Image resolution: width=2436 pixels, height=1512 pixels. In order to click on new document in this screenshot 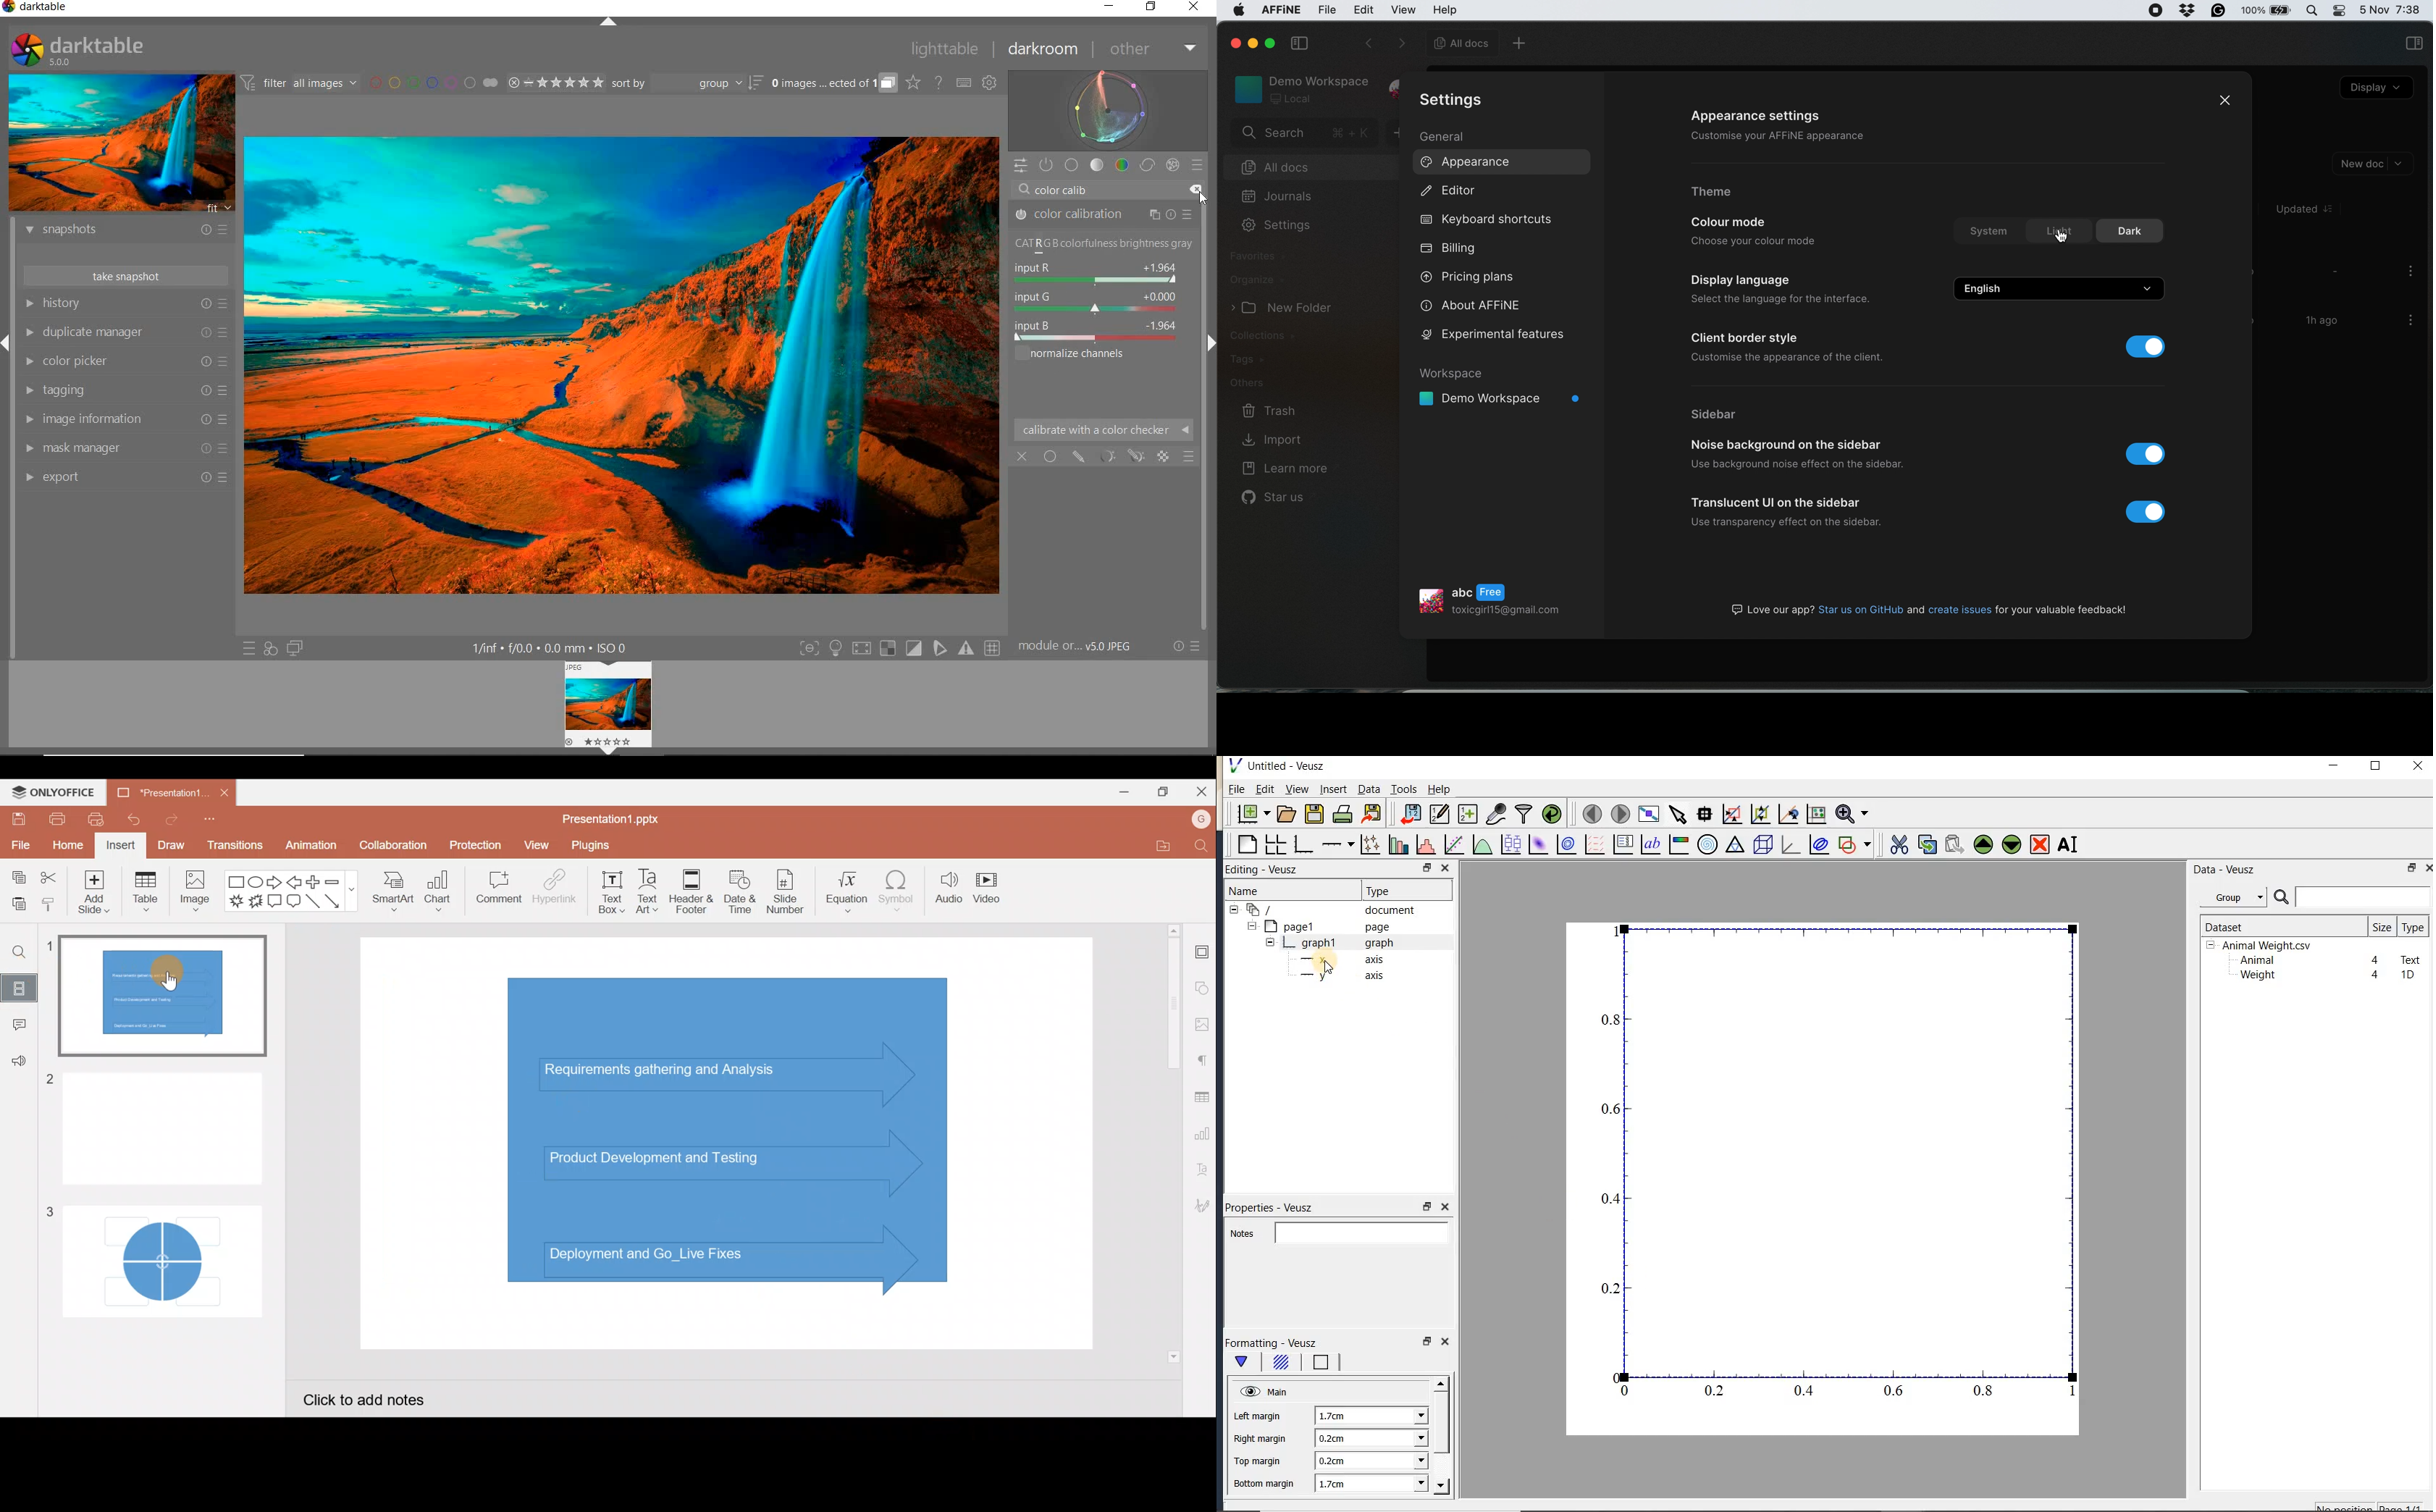, I will do `click(1250, 814)`.